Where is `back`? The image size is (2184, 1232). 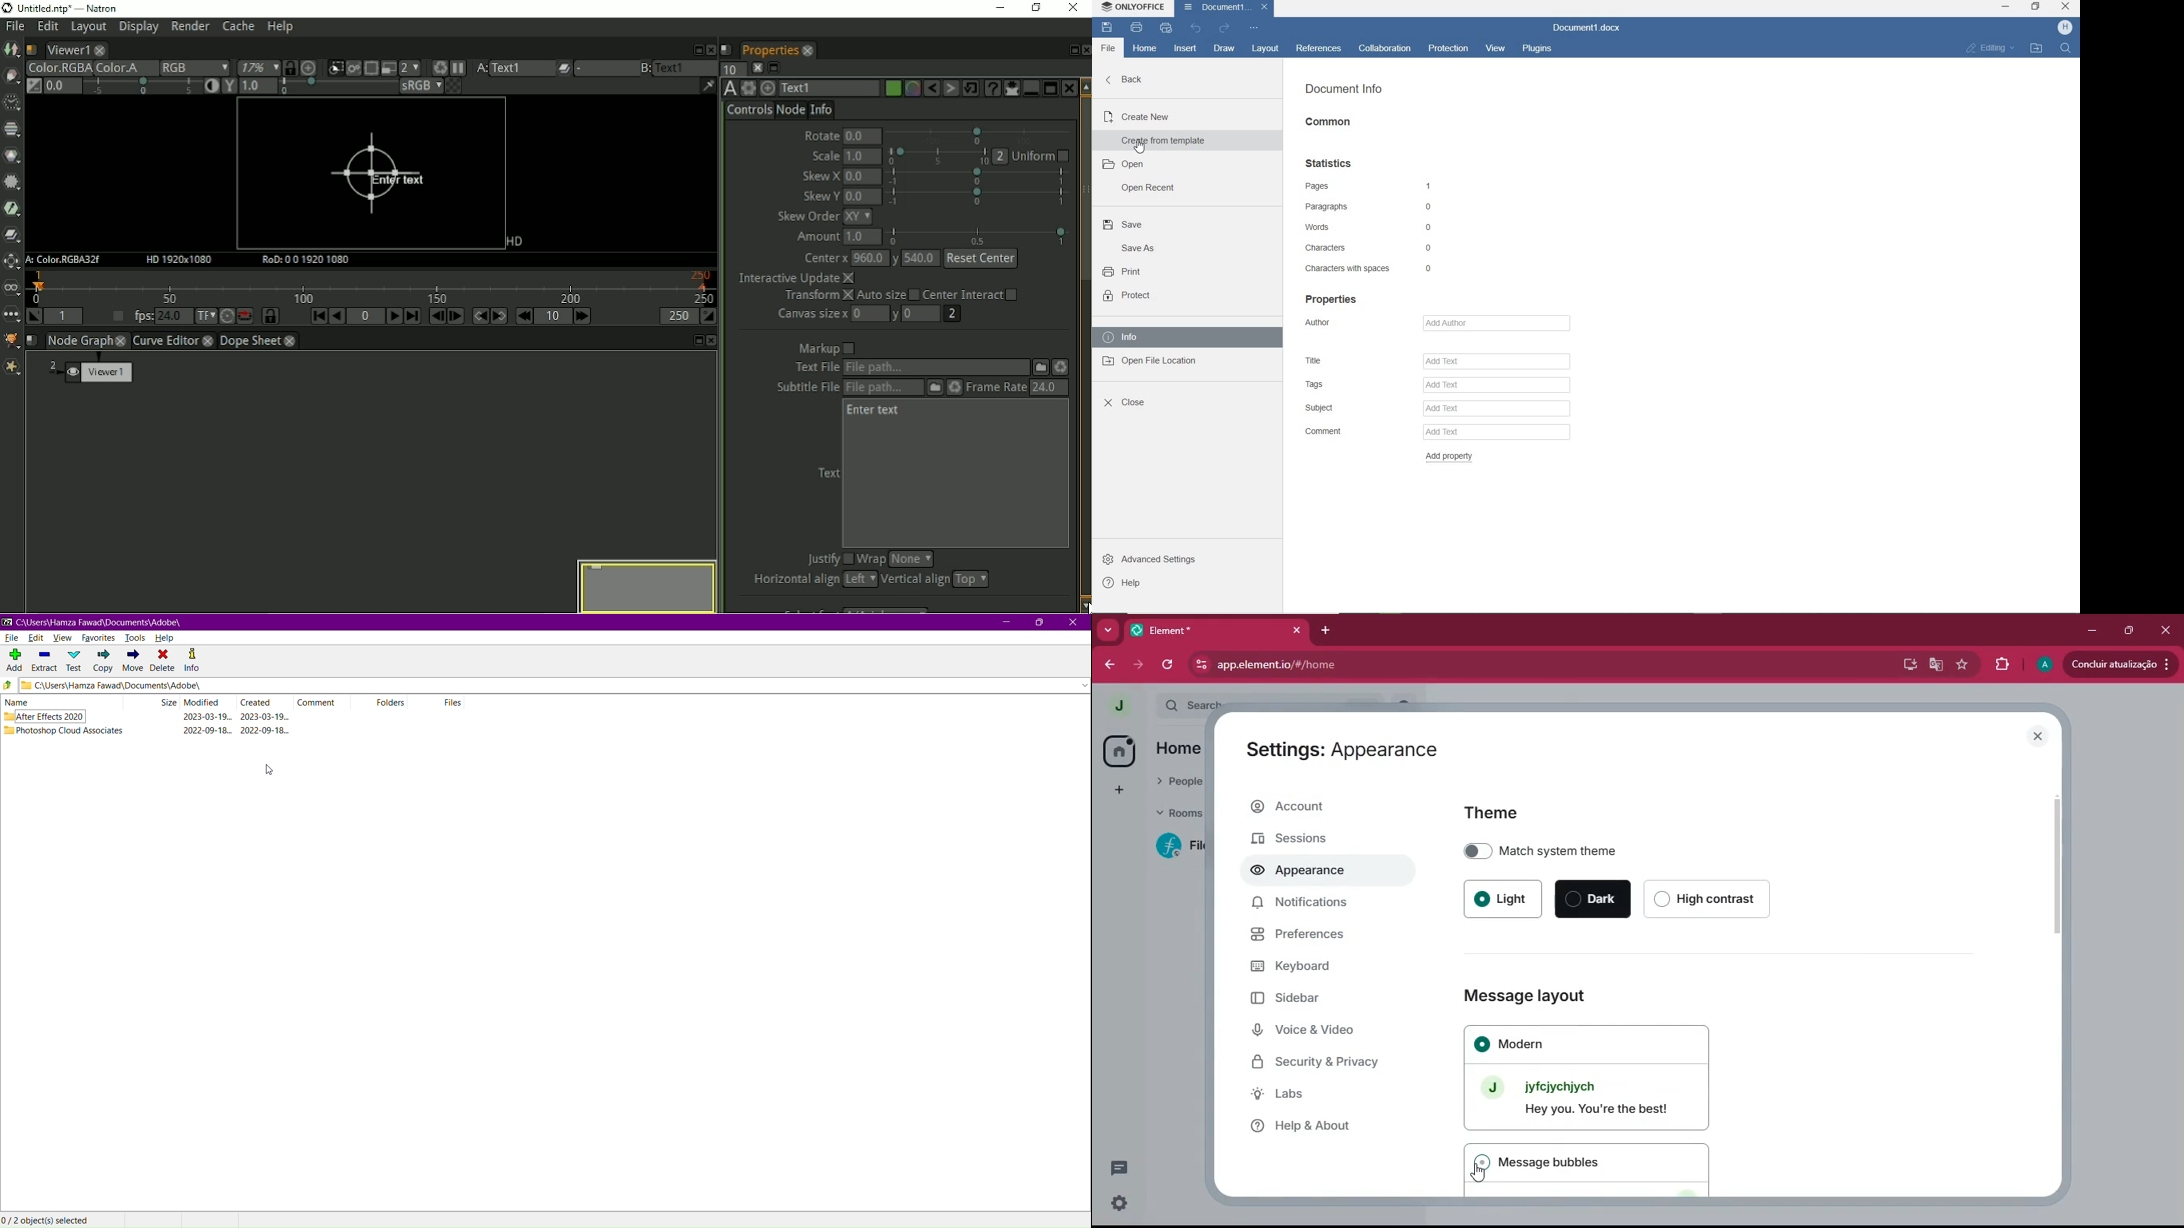 back is located at coordinates (1109, 667).